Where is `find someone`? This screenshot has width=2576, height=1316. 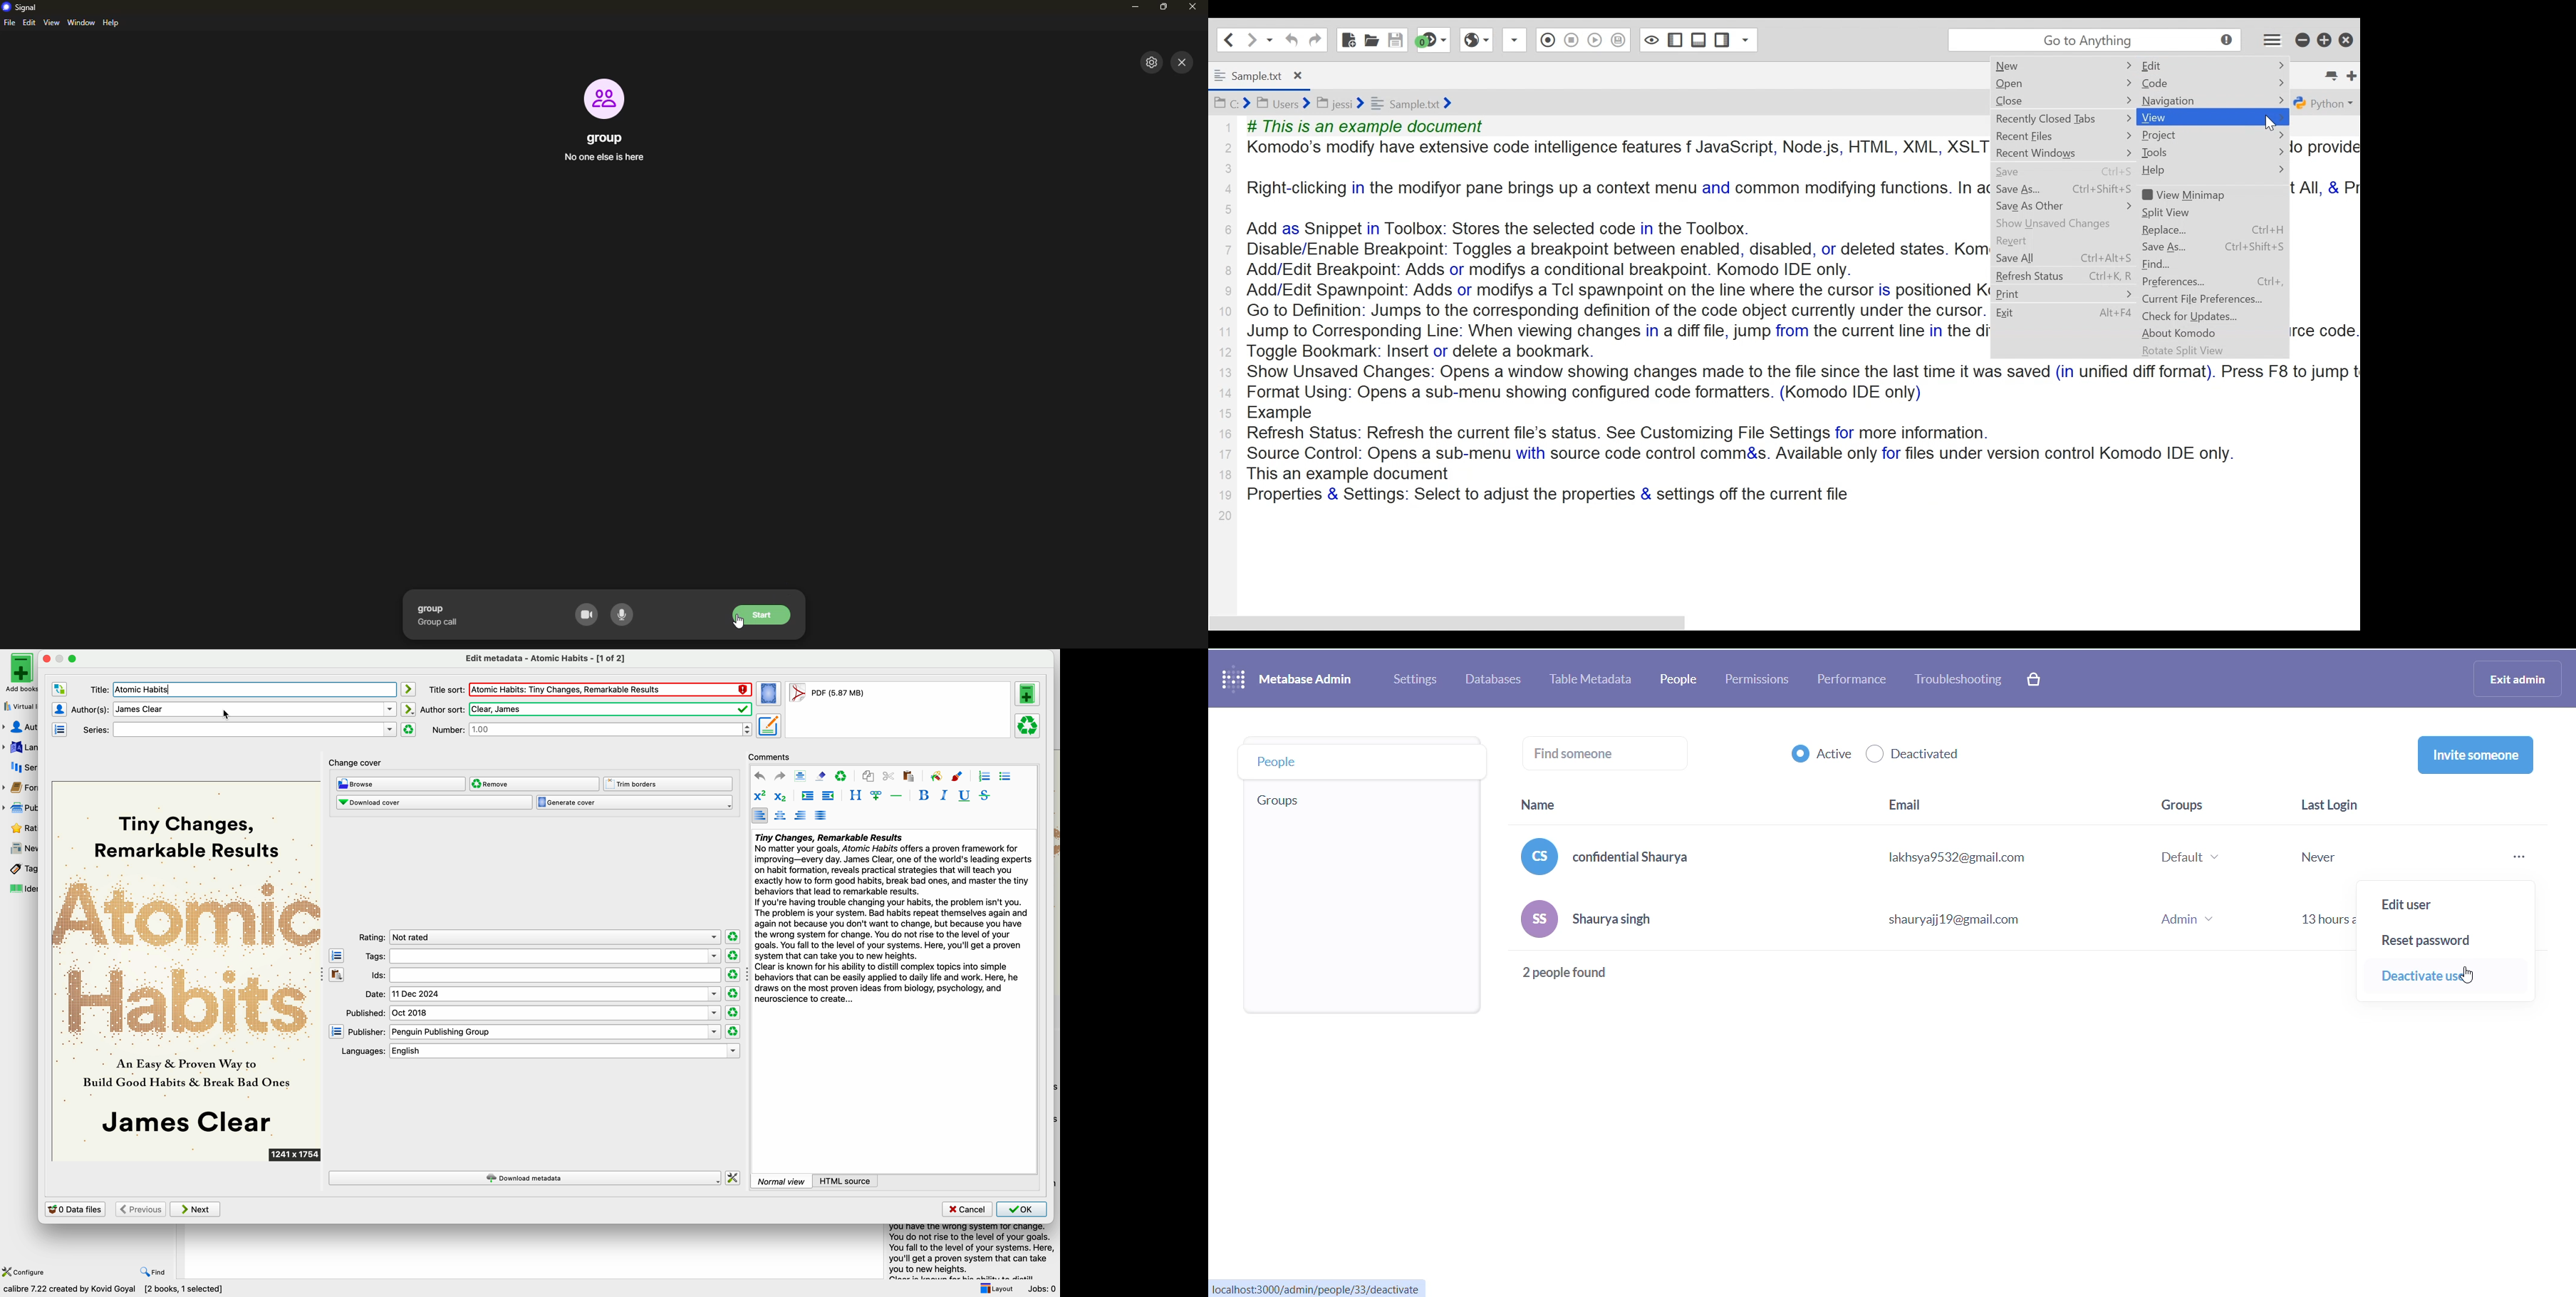 find someone is located at coordinates (1581, 755).